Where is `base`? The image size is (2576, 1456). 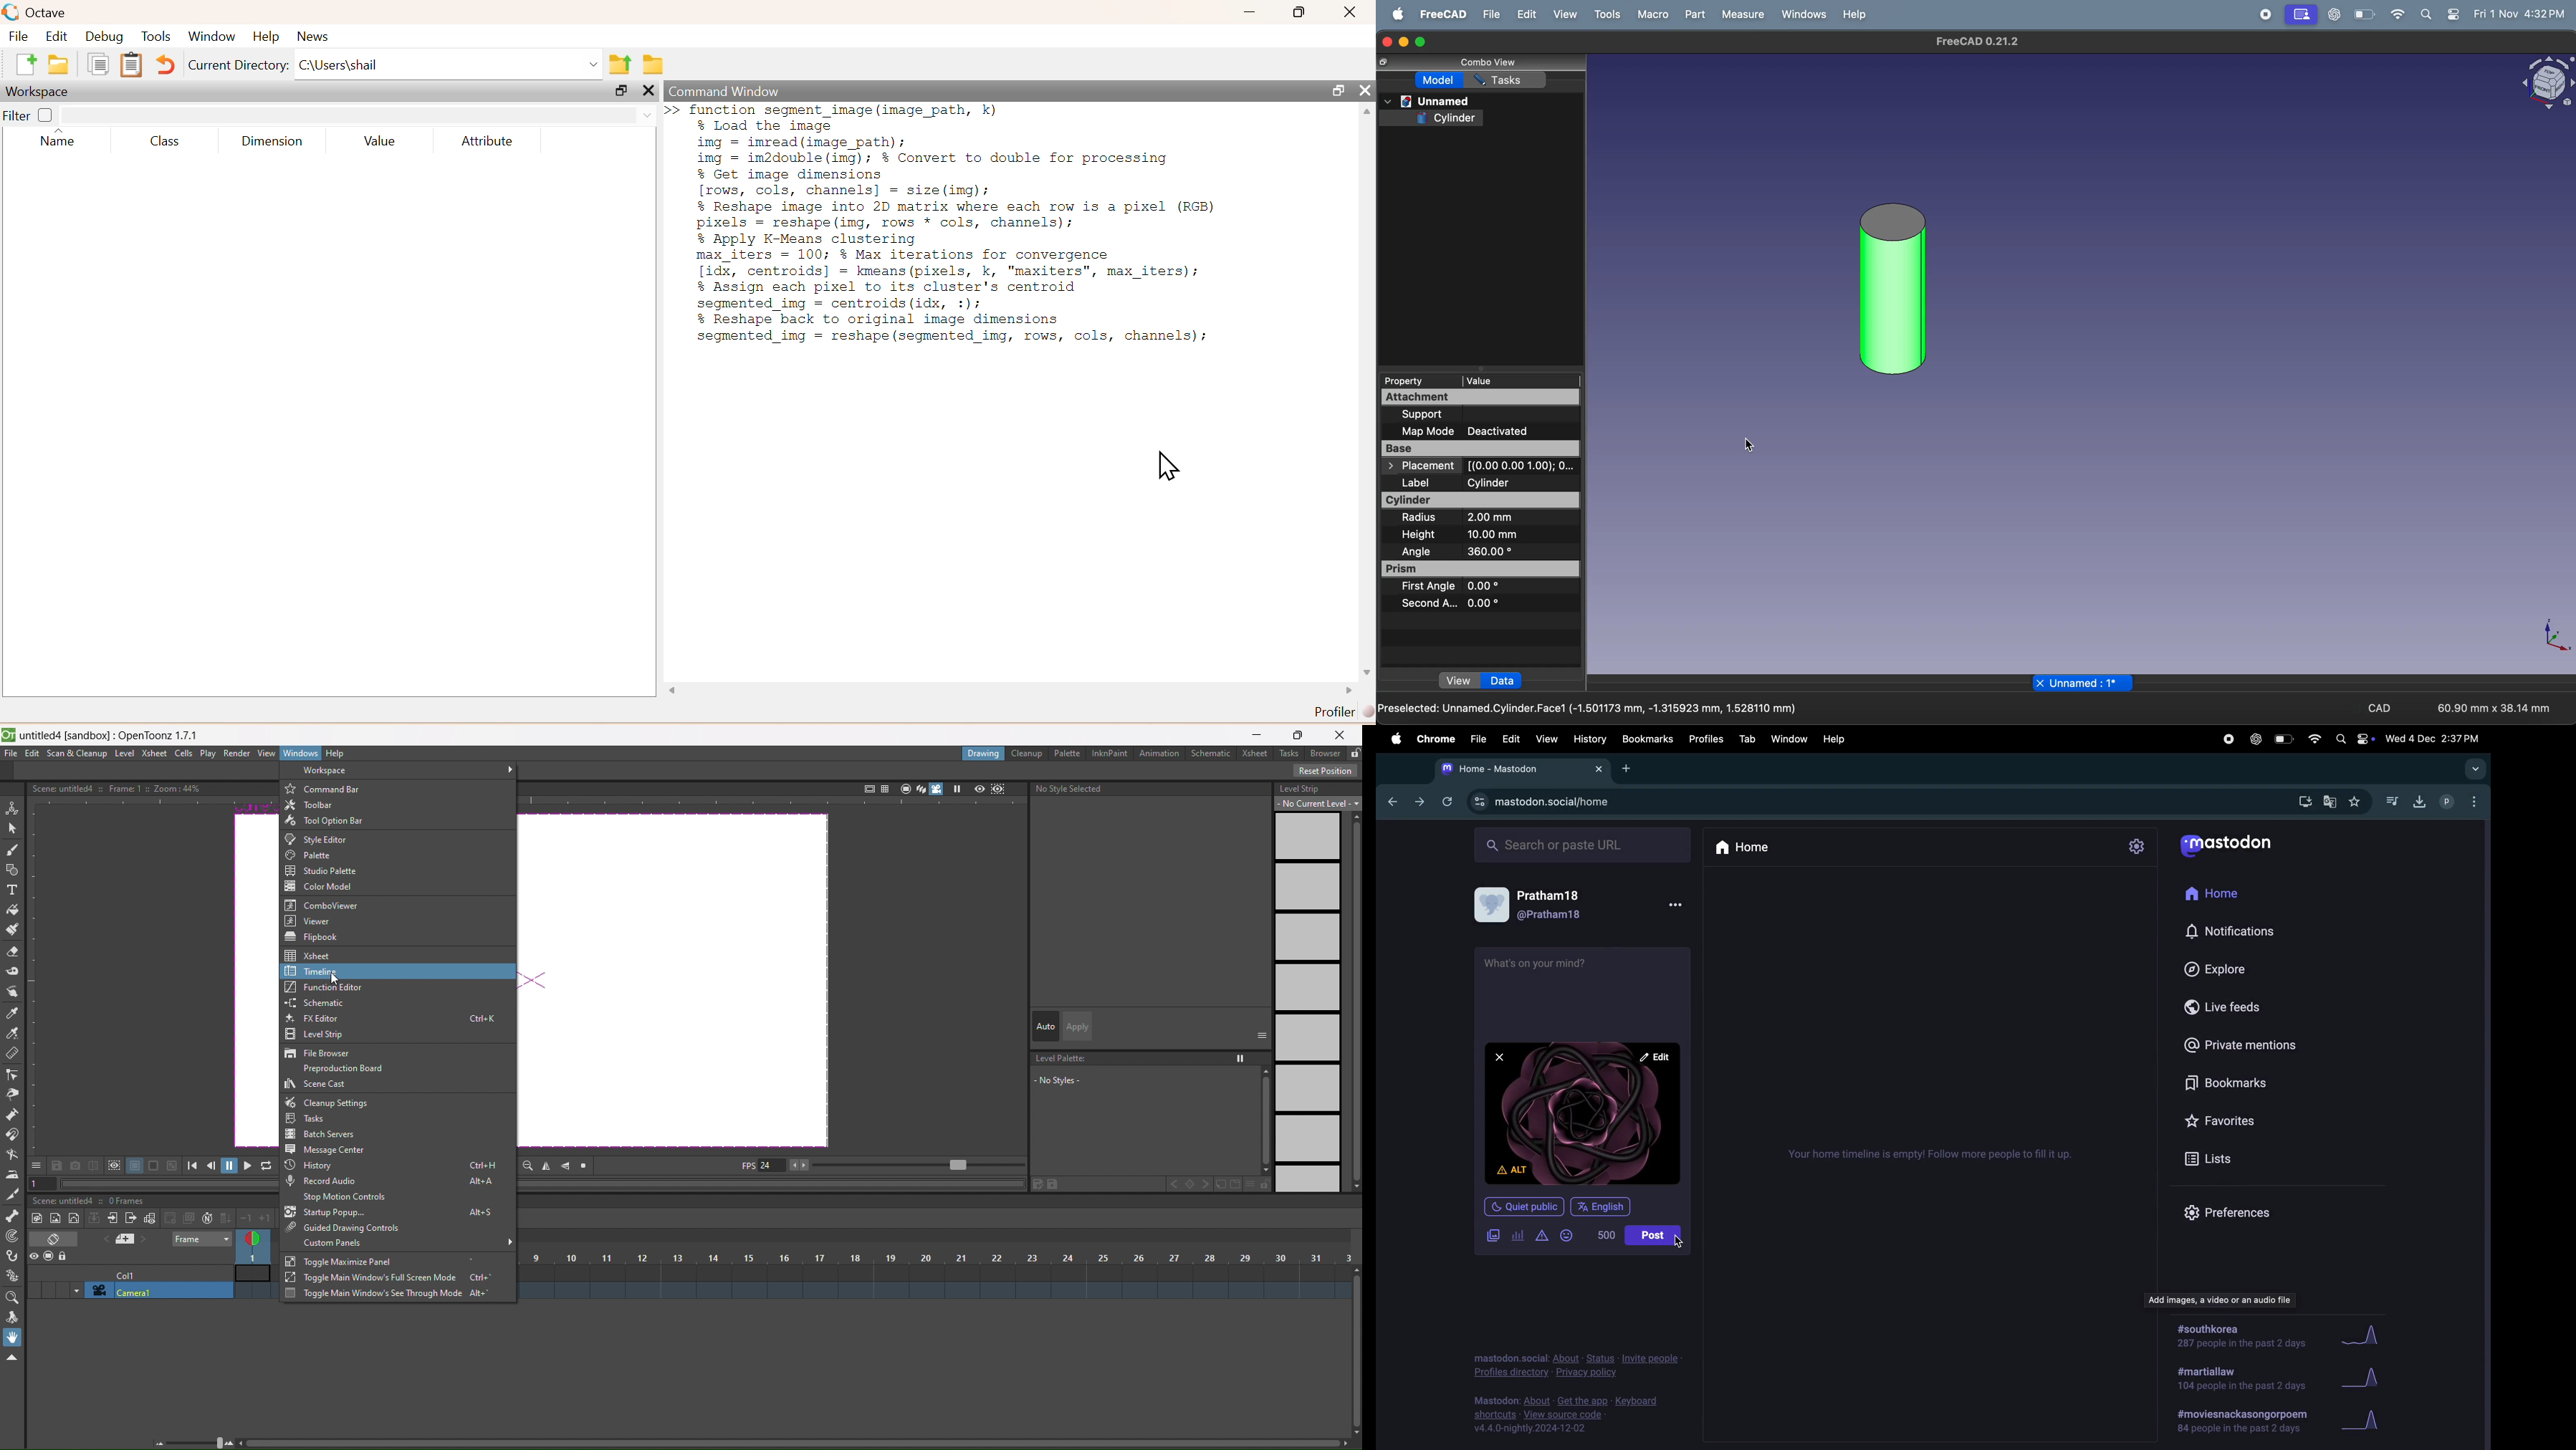 base is located at coordinates (1479, 449).